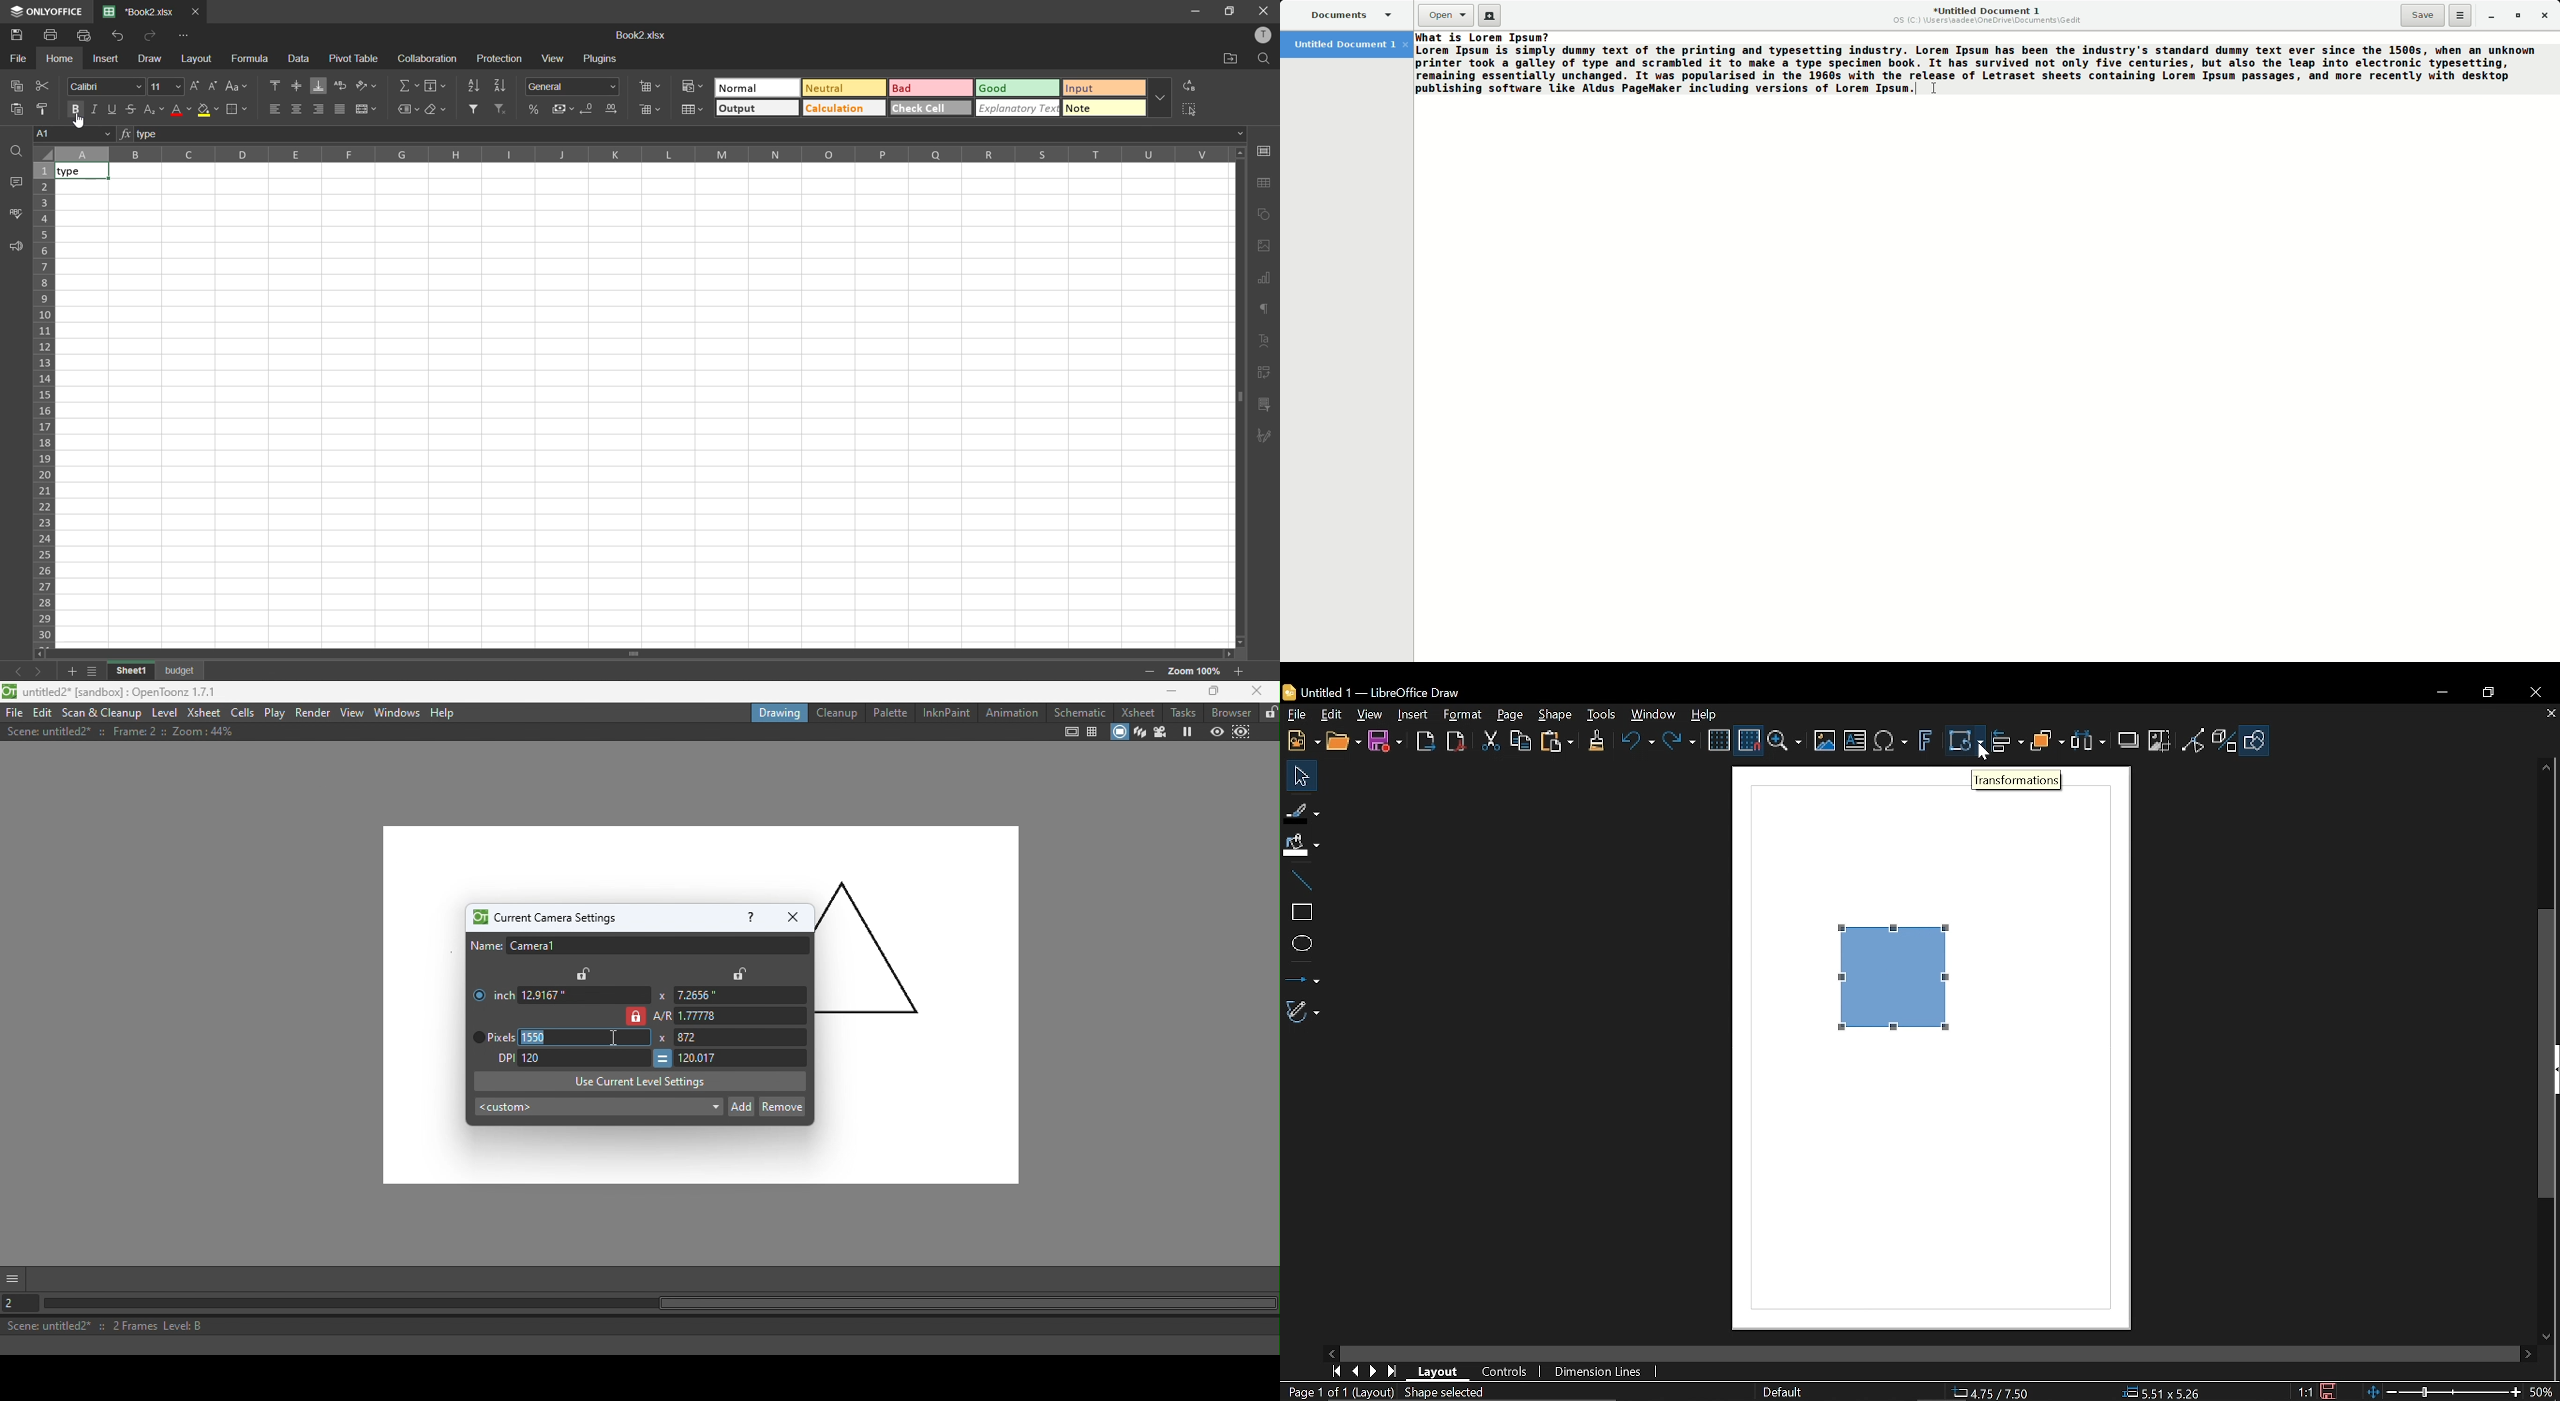 This screenshot has width=2576, height=1428. I want to click on HElp, so click(1702, 712).